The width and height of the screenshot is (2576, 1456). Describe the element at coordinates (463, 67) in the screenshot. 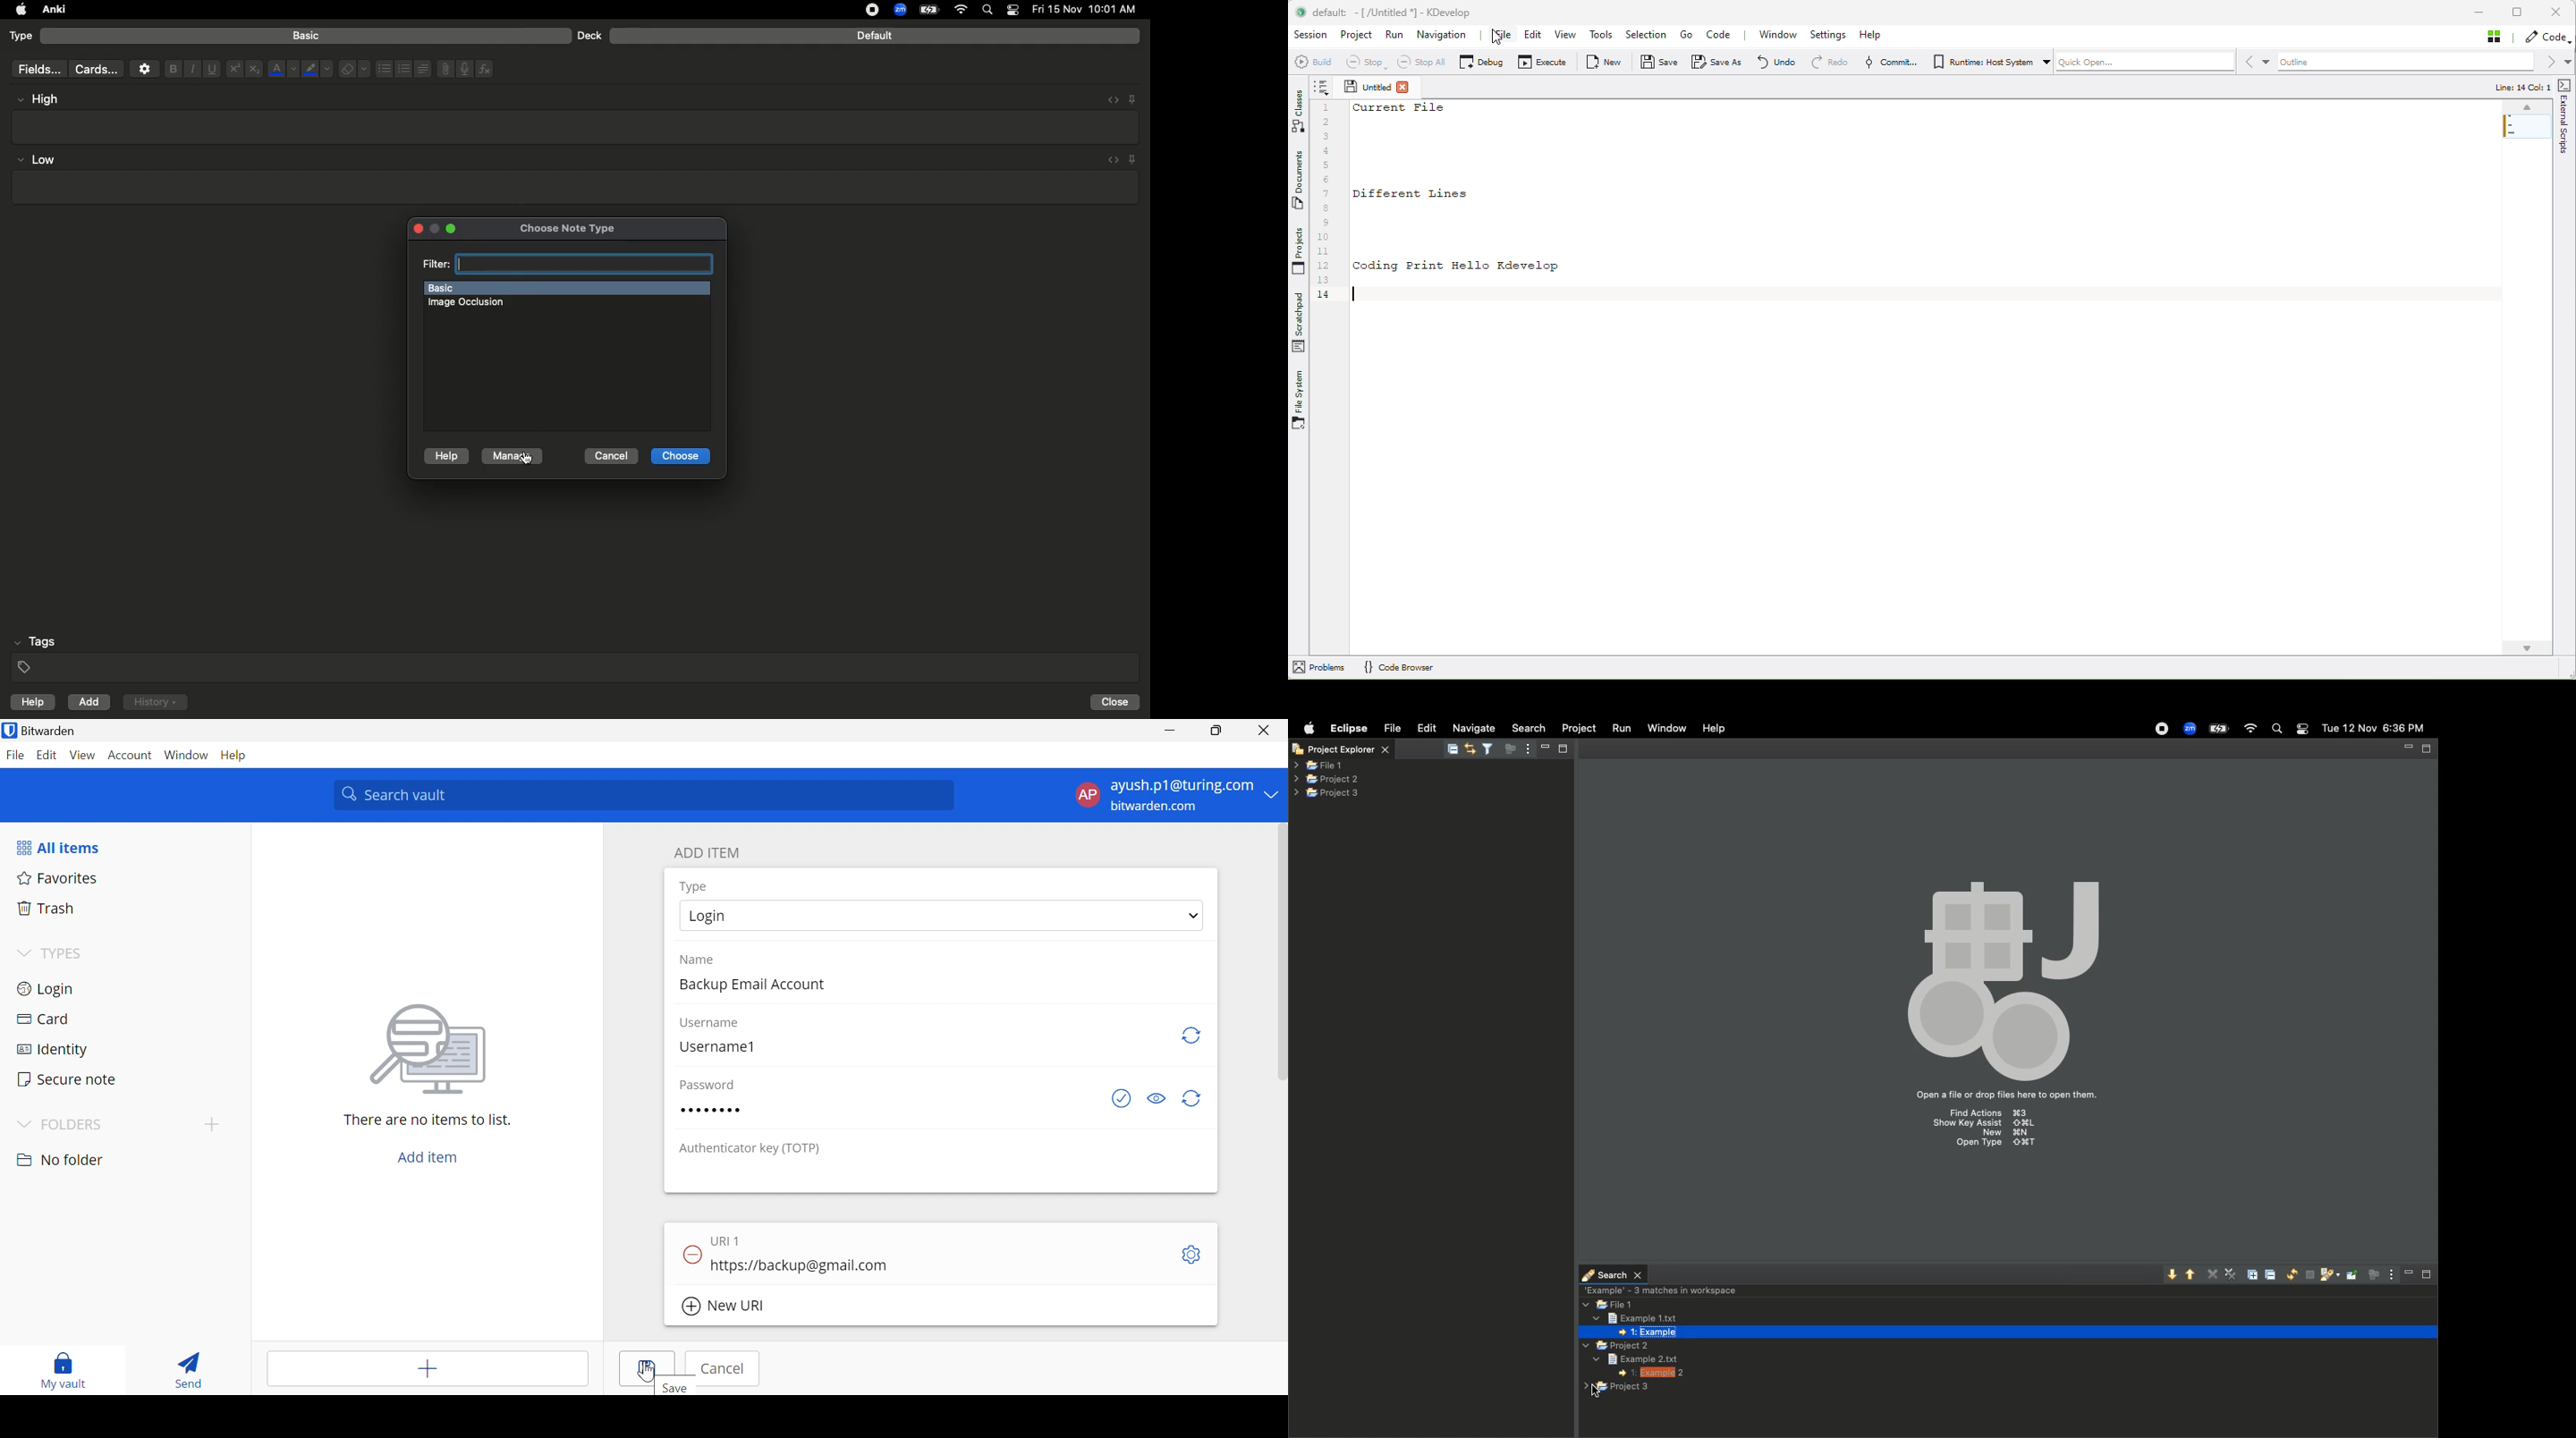

I see `Voice recorder` at that location.